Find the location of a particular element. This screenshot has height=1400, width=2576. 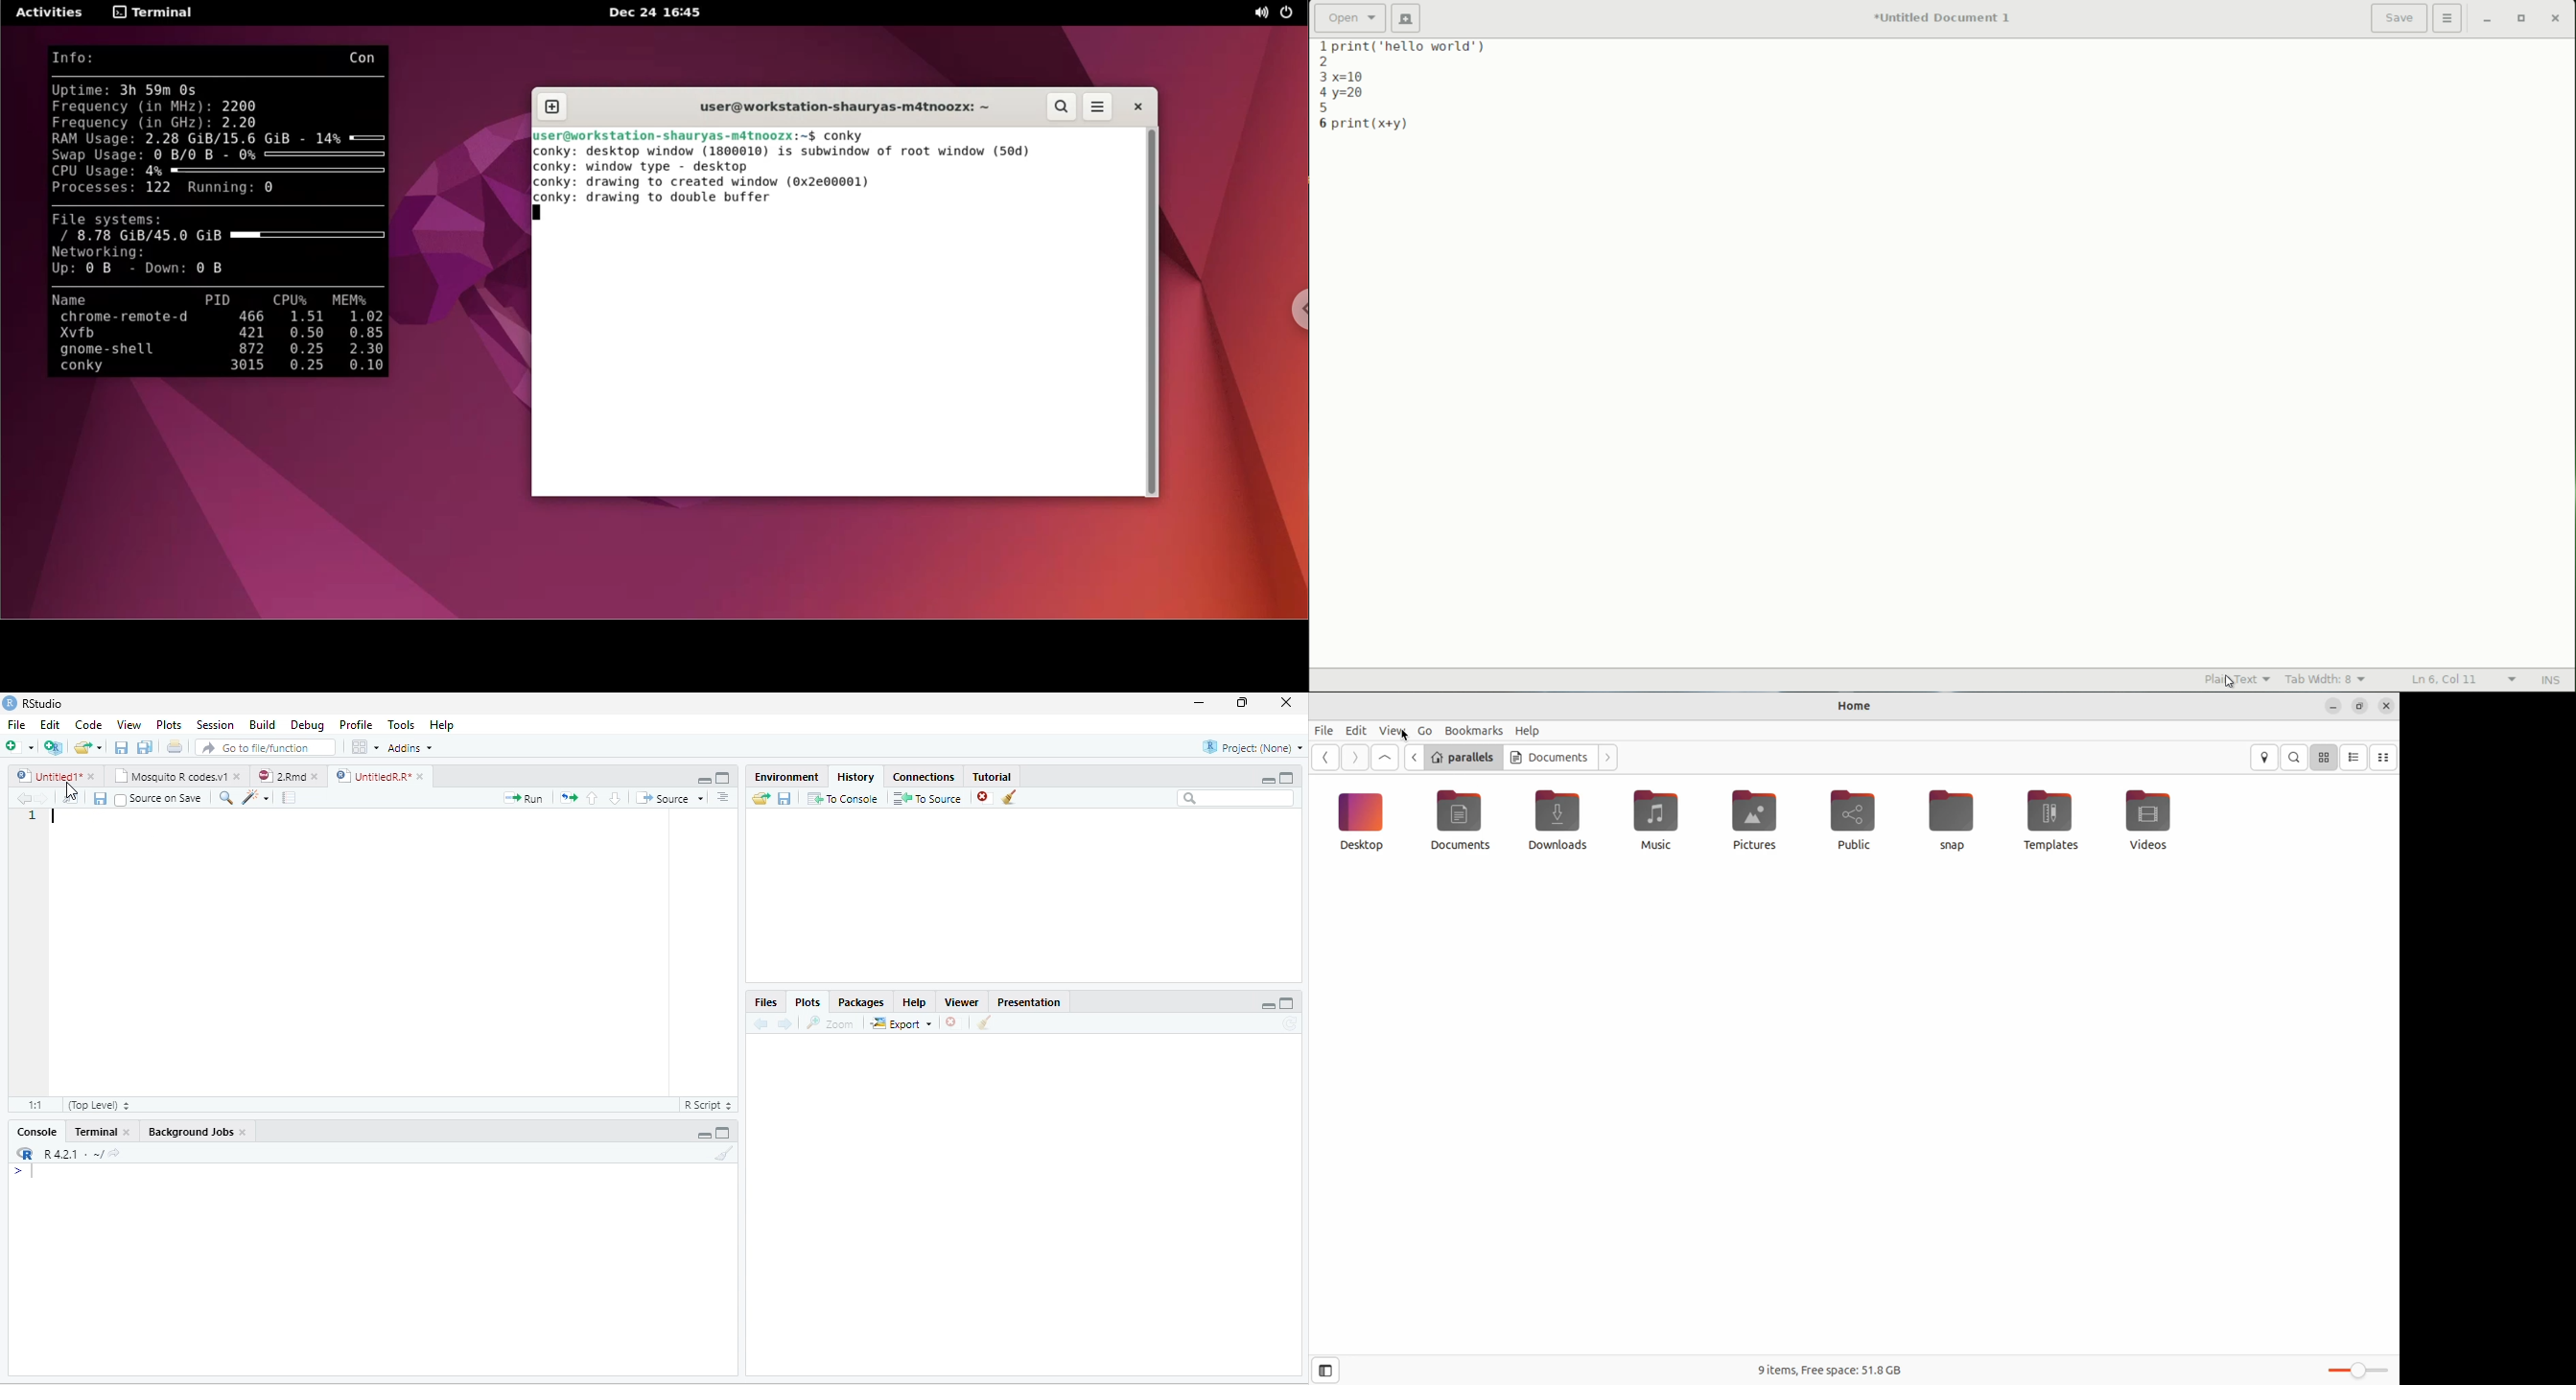

Remove the selected history entries is located at coordinates (985, 798).